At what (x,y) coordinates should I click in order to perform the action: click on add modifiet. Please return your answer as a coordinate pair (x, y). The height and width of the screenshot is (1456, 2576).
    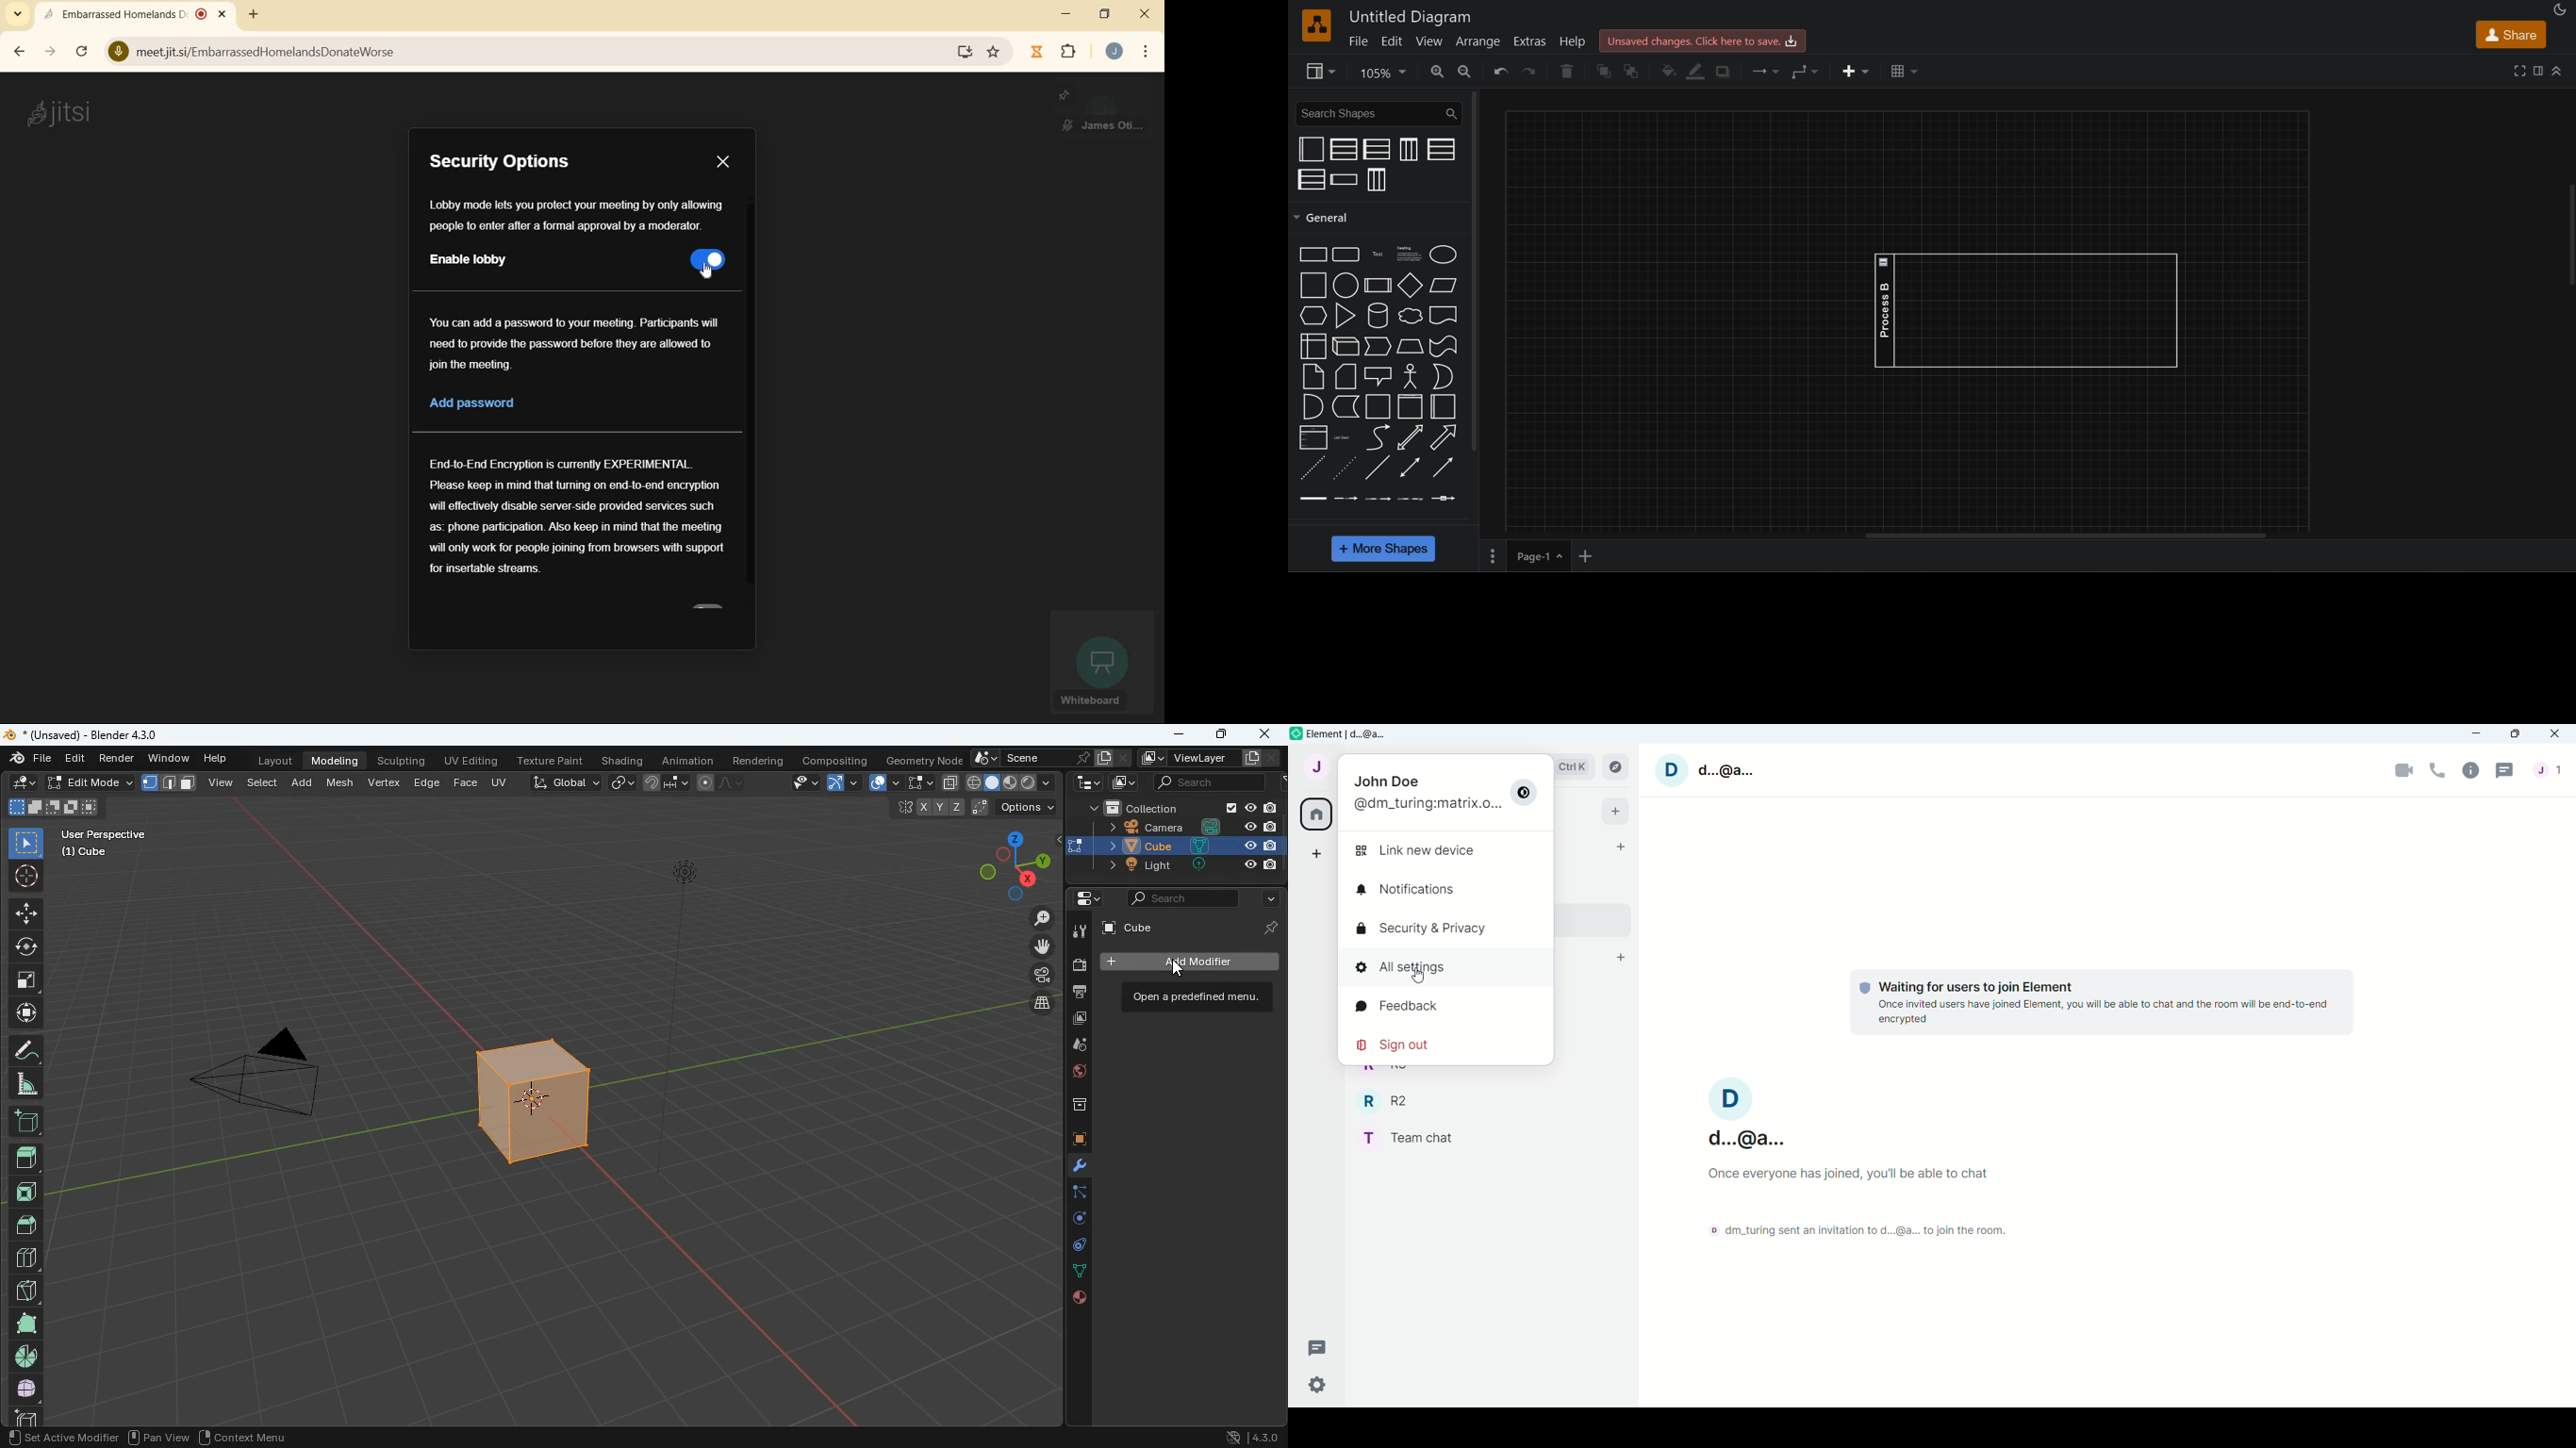
    Looking at the image, I should click on (1191, 962).